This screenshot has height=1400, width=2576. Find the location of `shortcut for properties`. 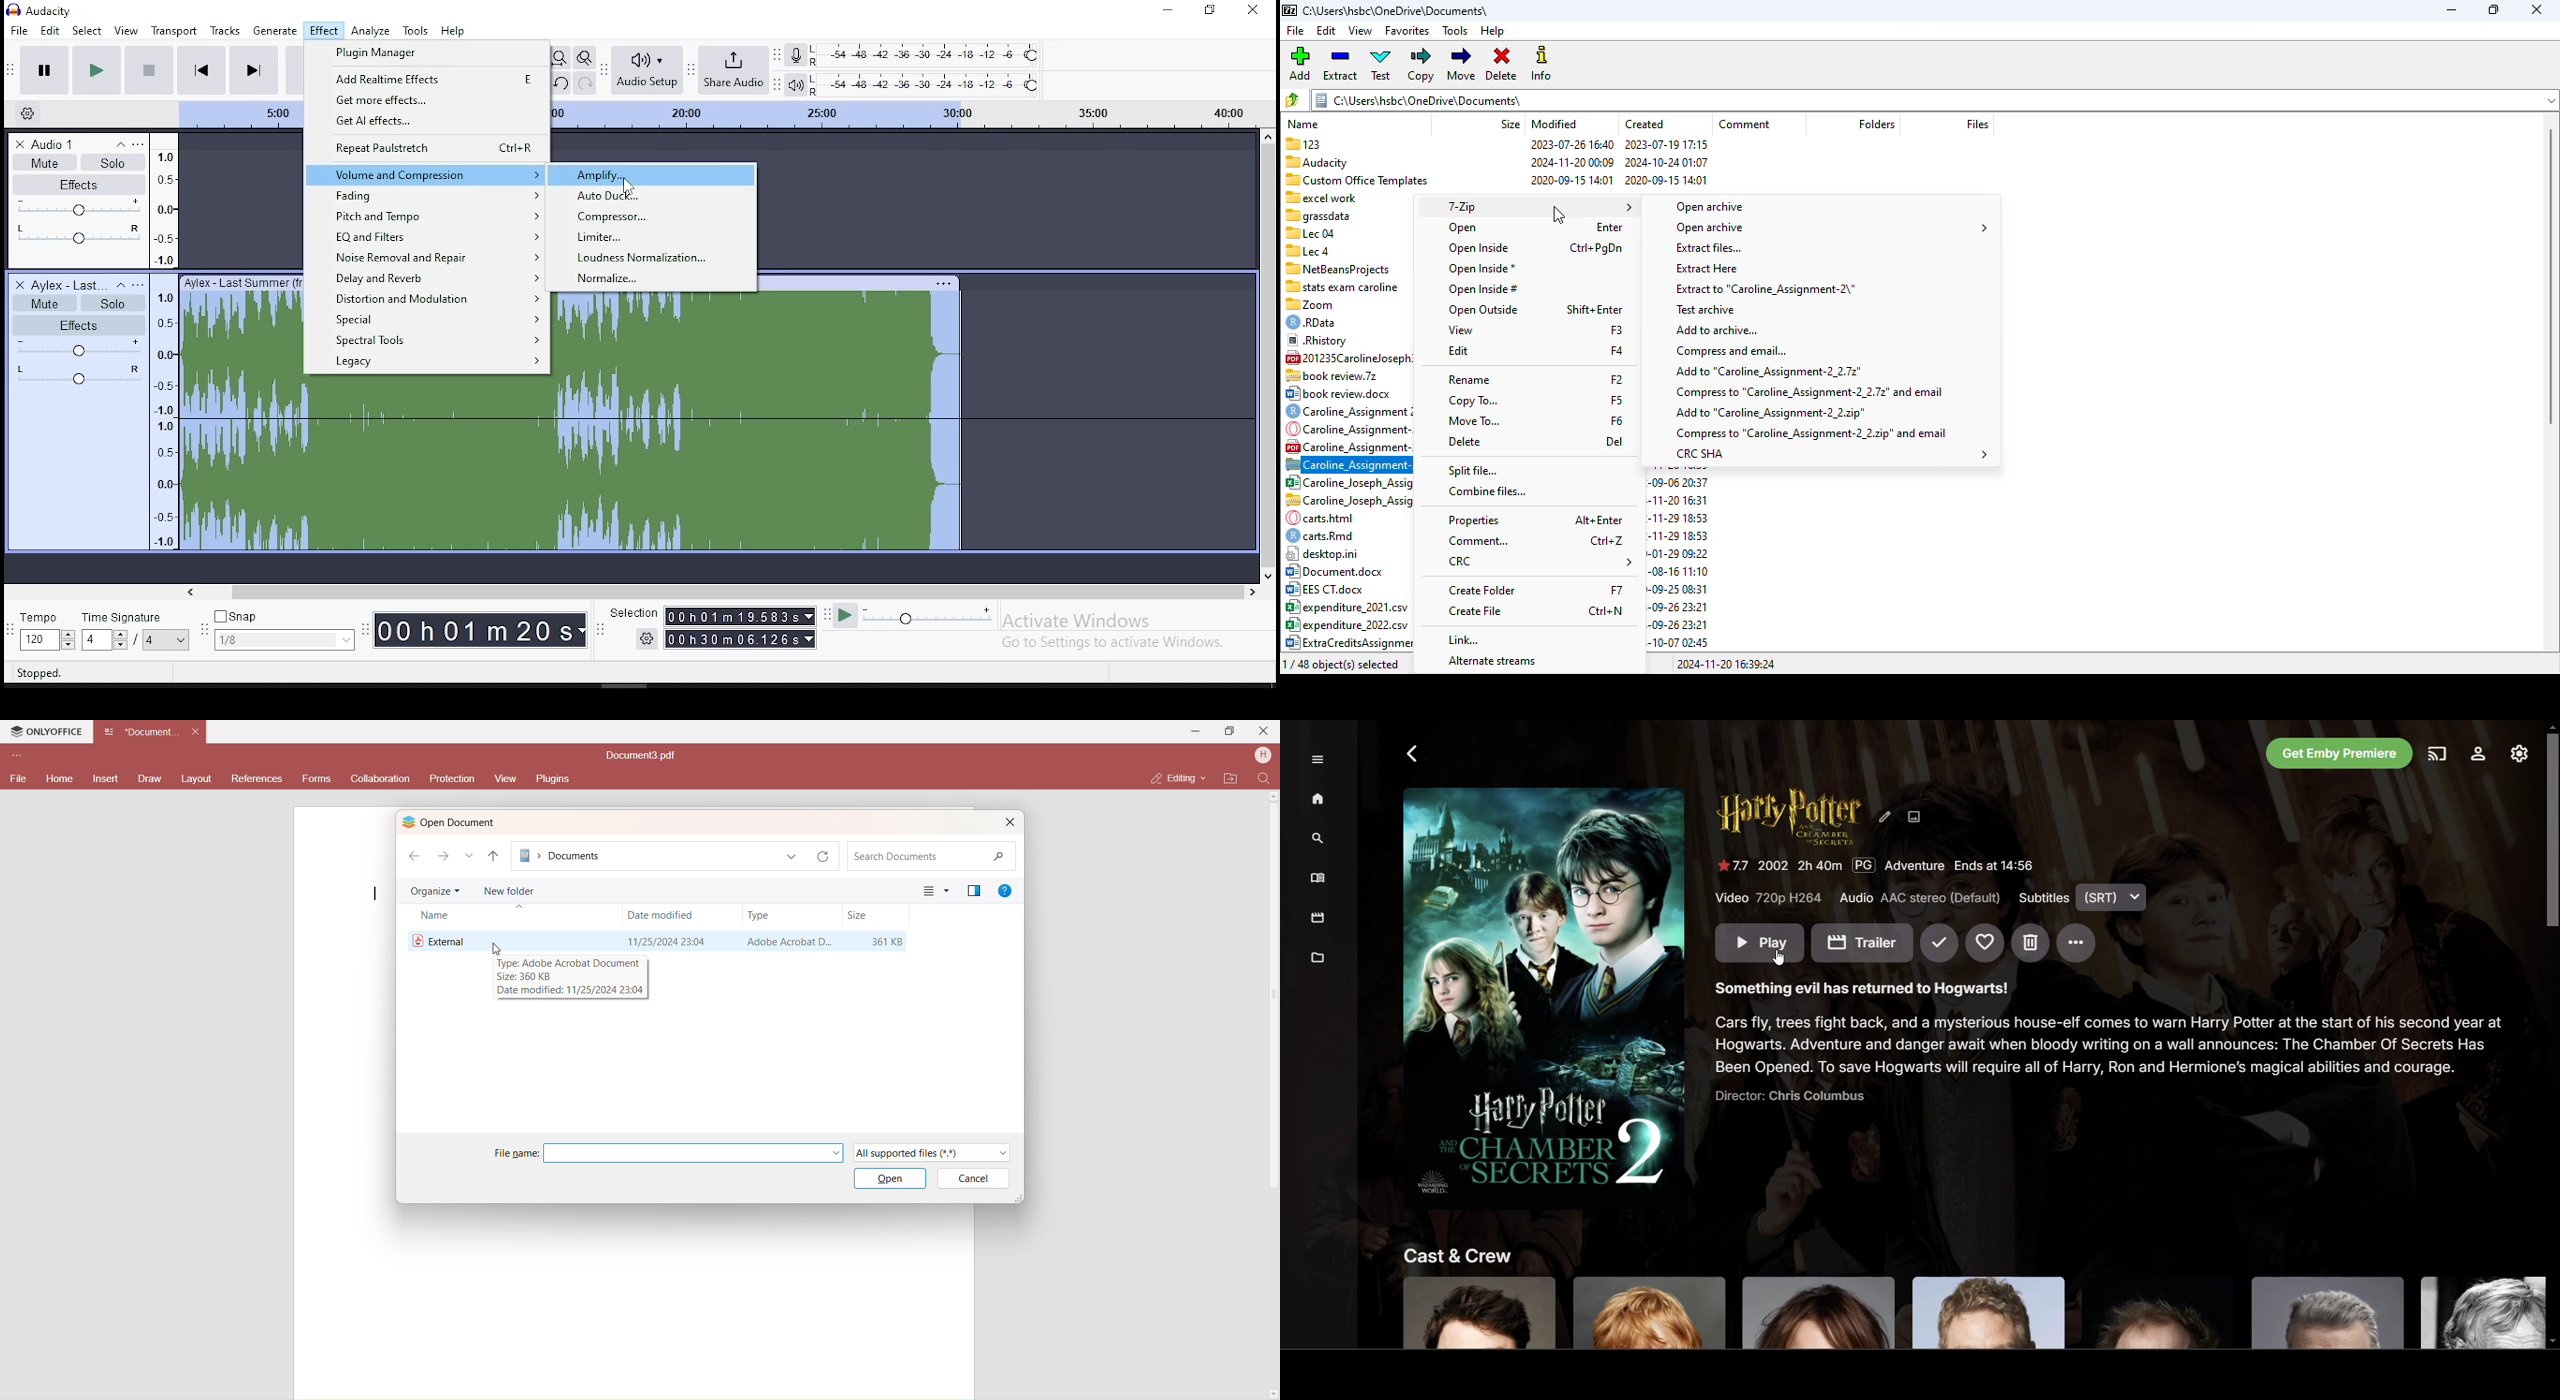

shortcut for properties is located at coordinates (1600, 519).